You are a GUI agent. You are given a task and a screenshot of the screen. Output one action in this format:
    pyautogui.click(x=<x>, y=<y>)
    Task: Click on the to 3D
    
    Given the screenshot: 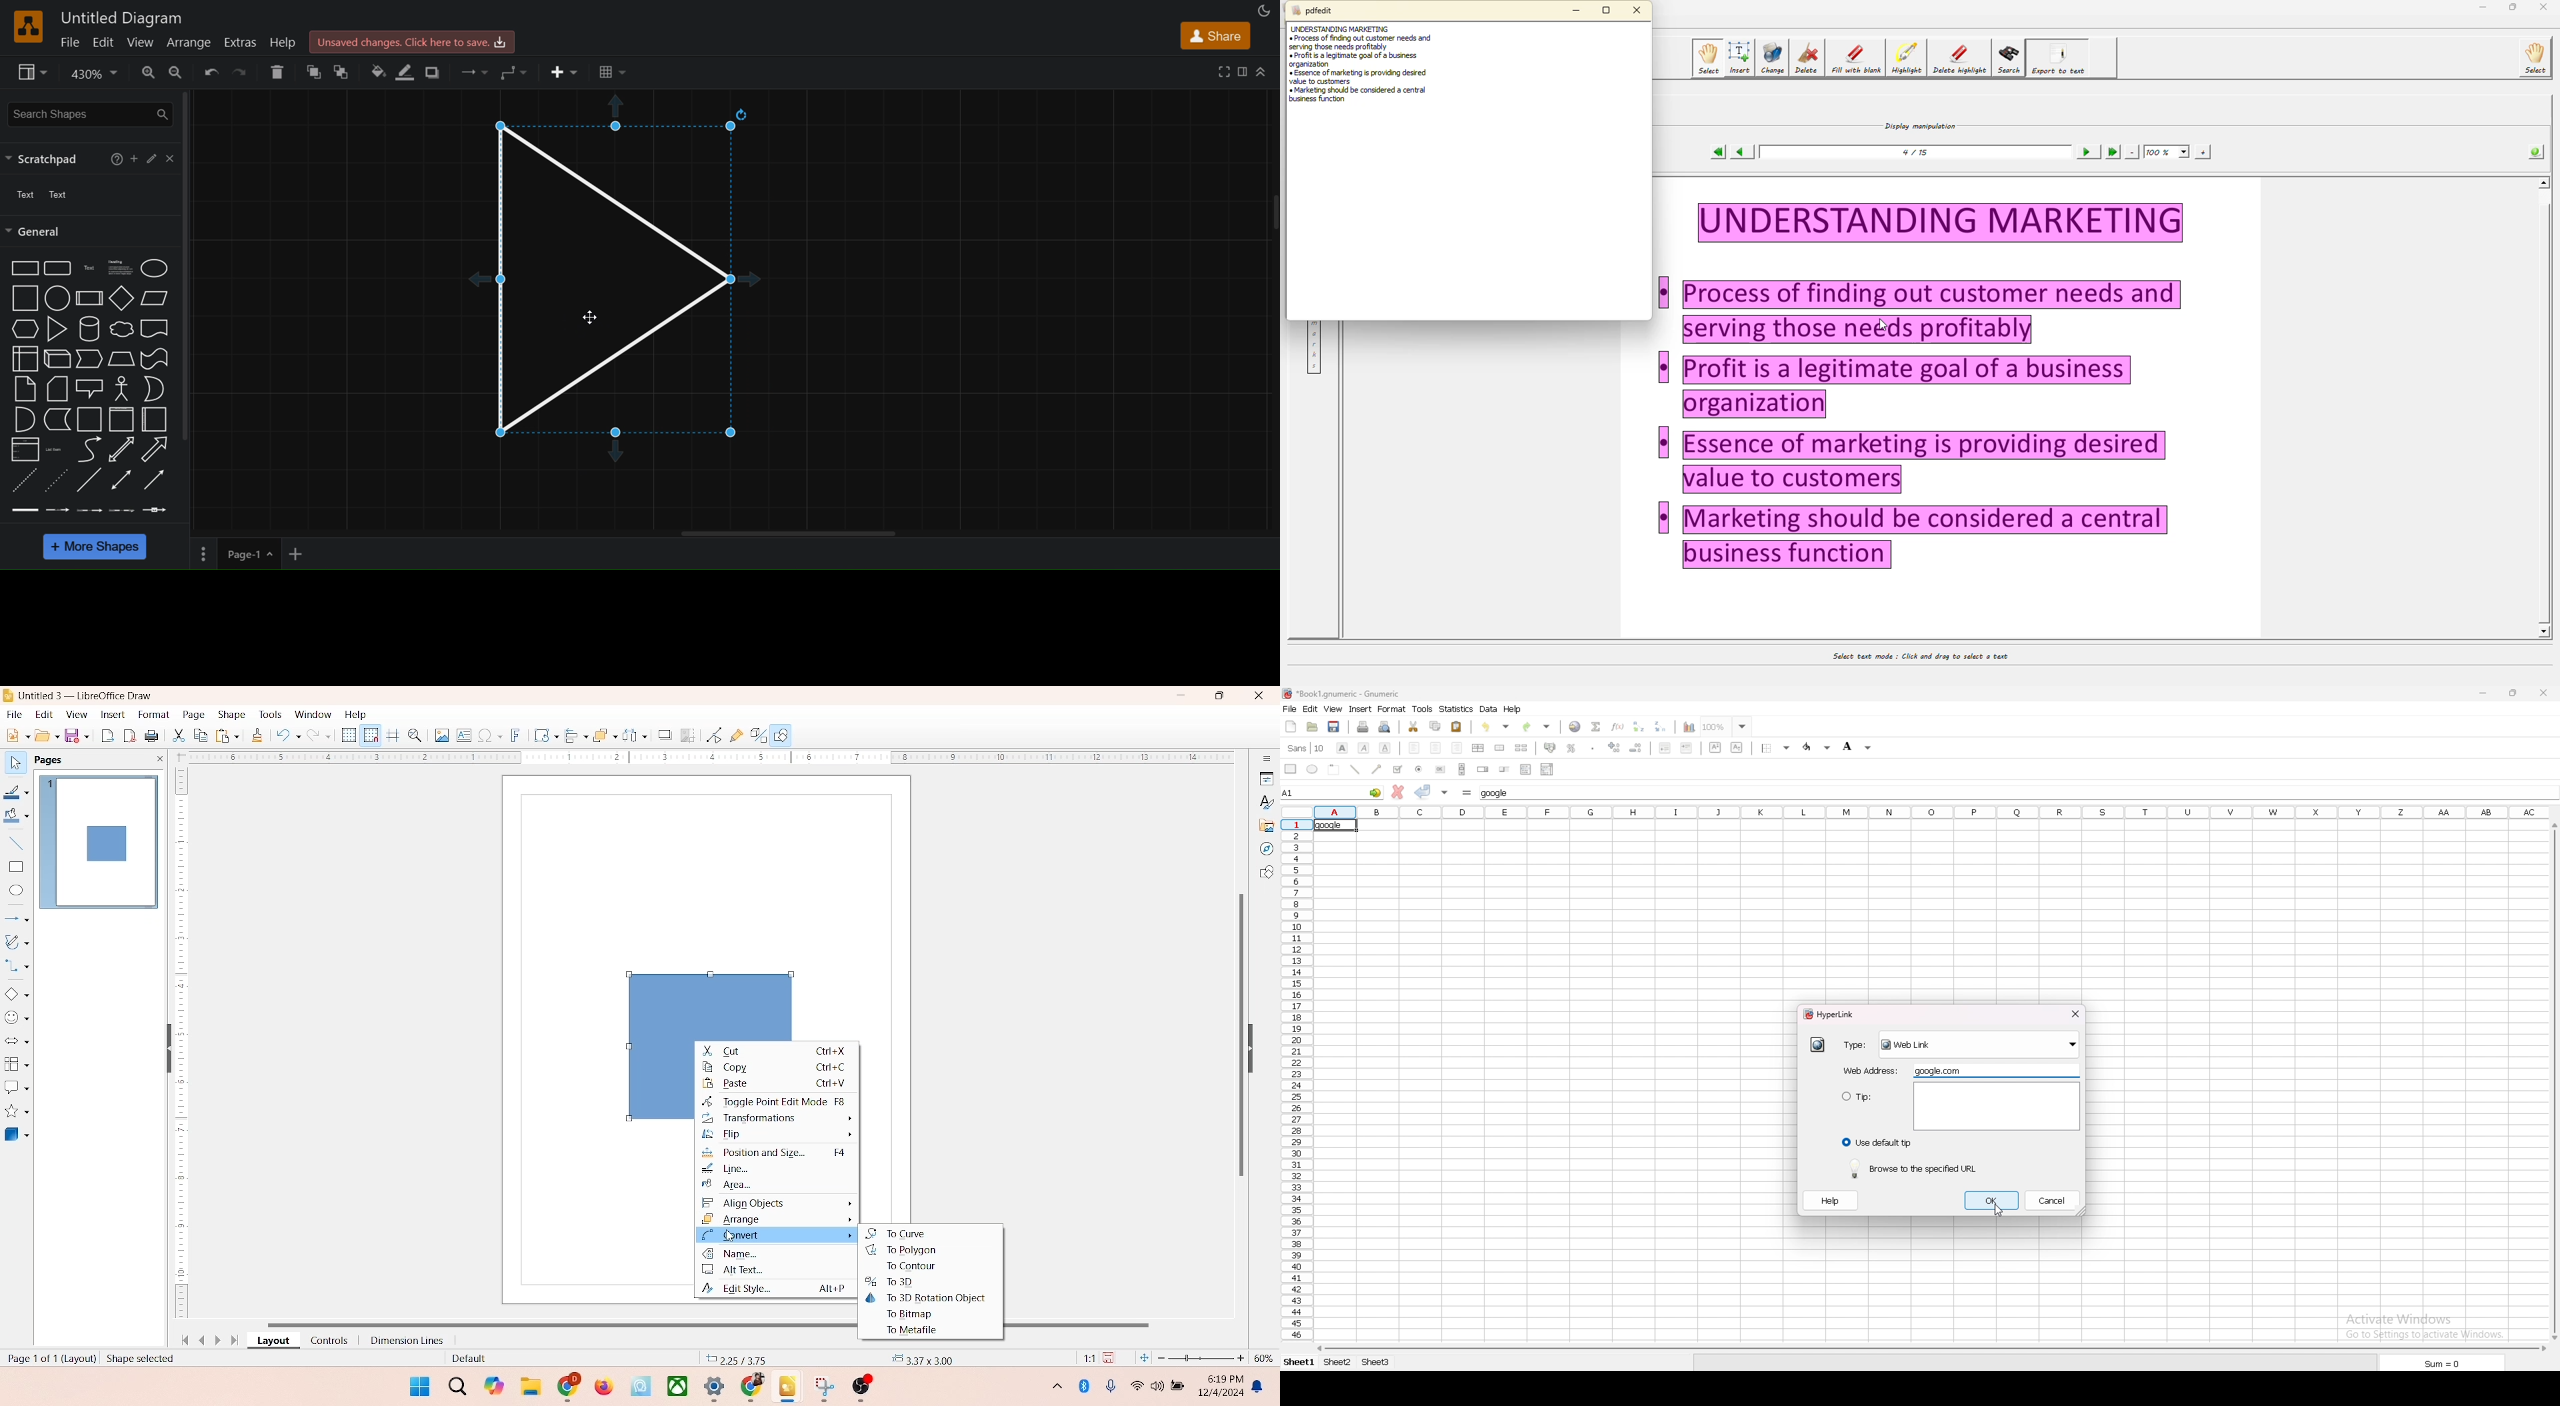 What is the action you would take?
    pyautogui.click(x=887, y=1282)
    